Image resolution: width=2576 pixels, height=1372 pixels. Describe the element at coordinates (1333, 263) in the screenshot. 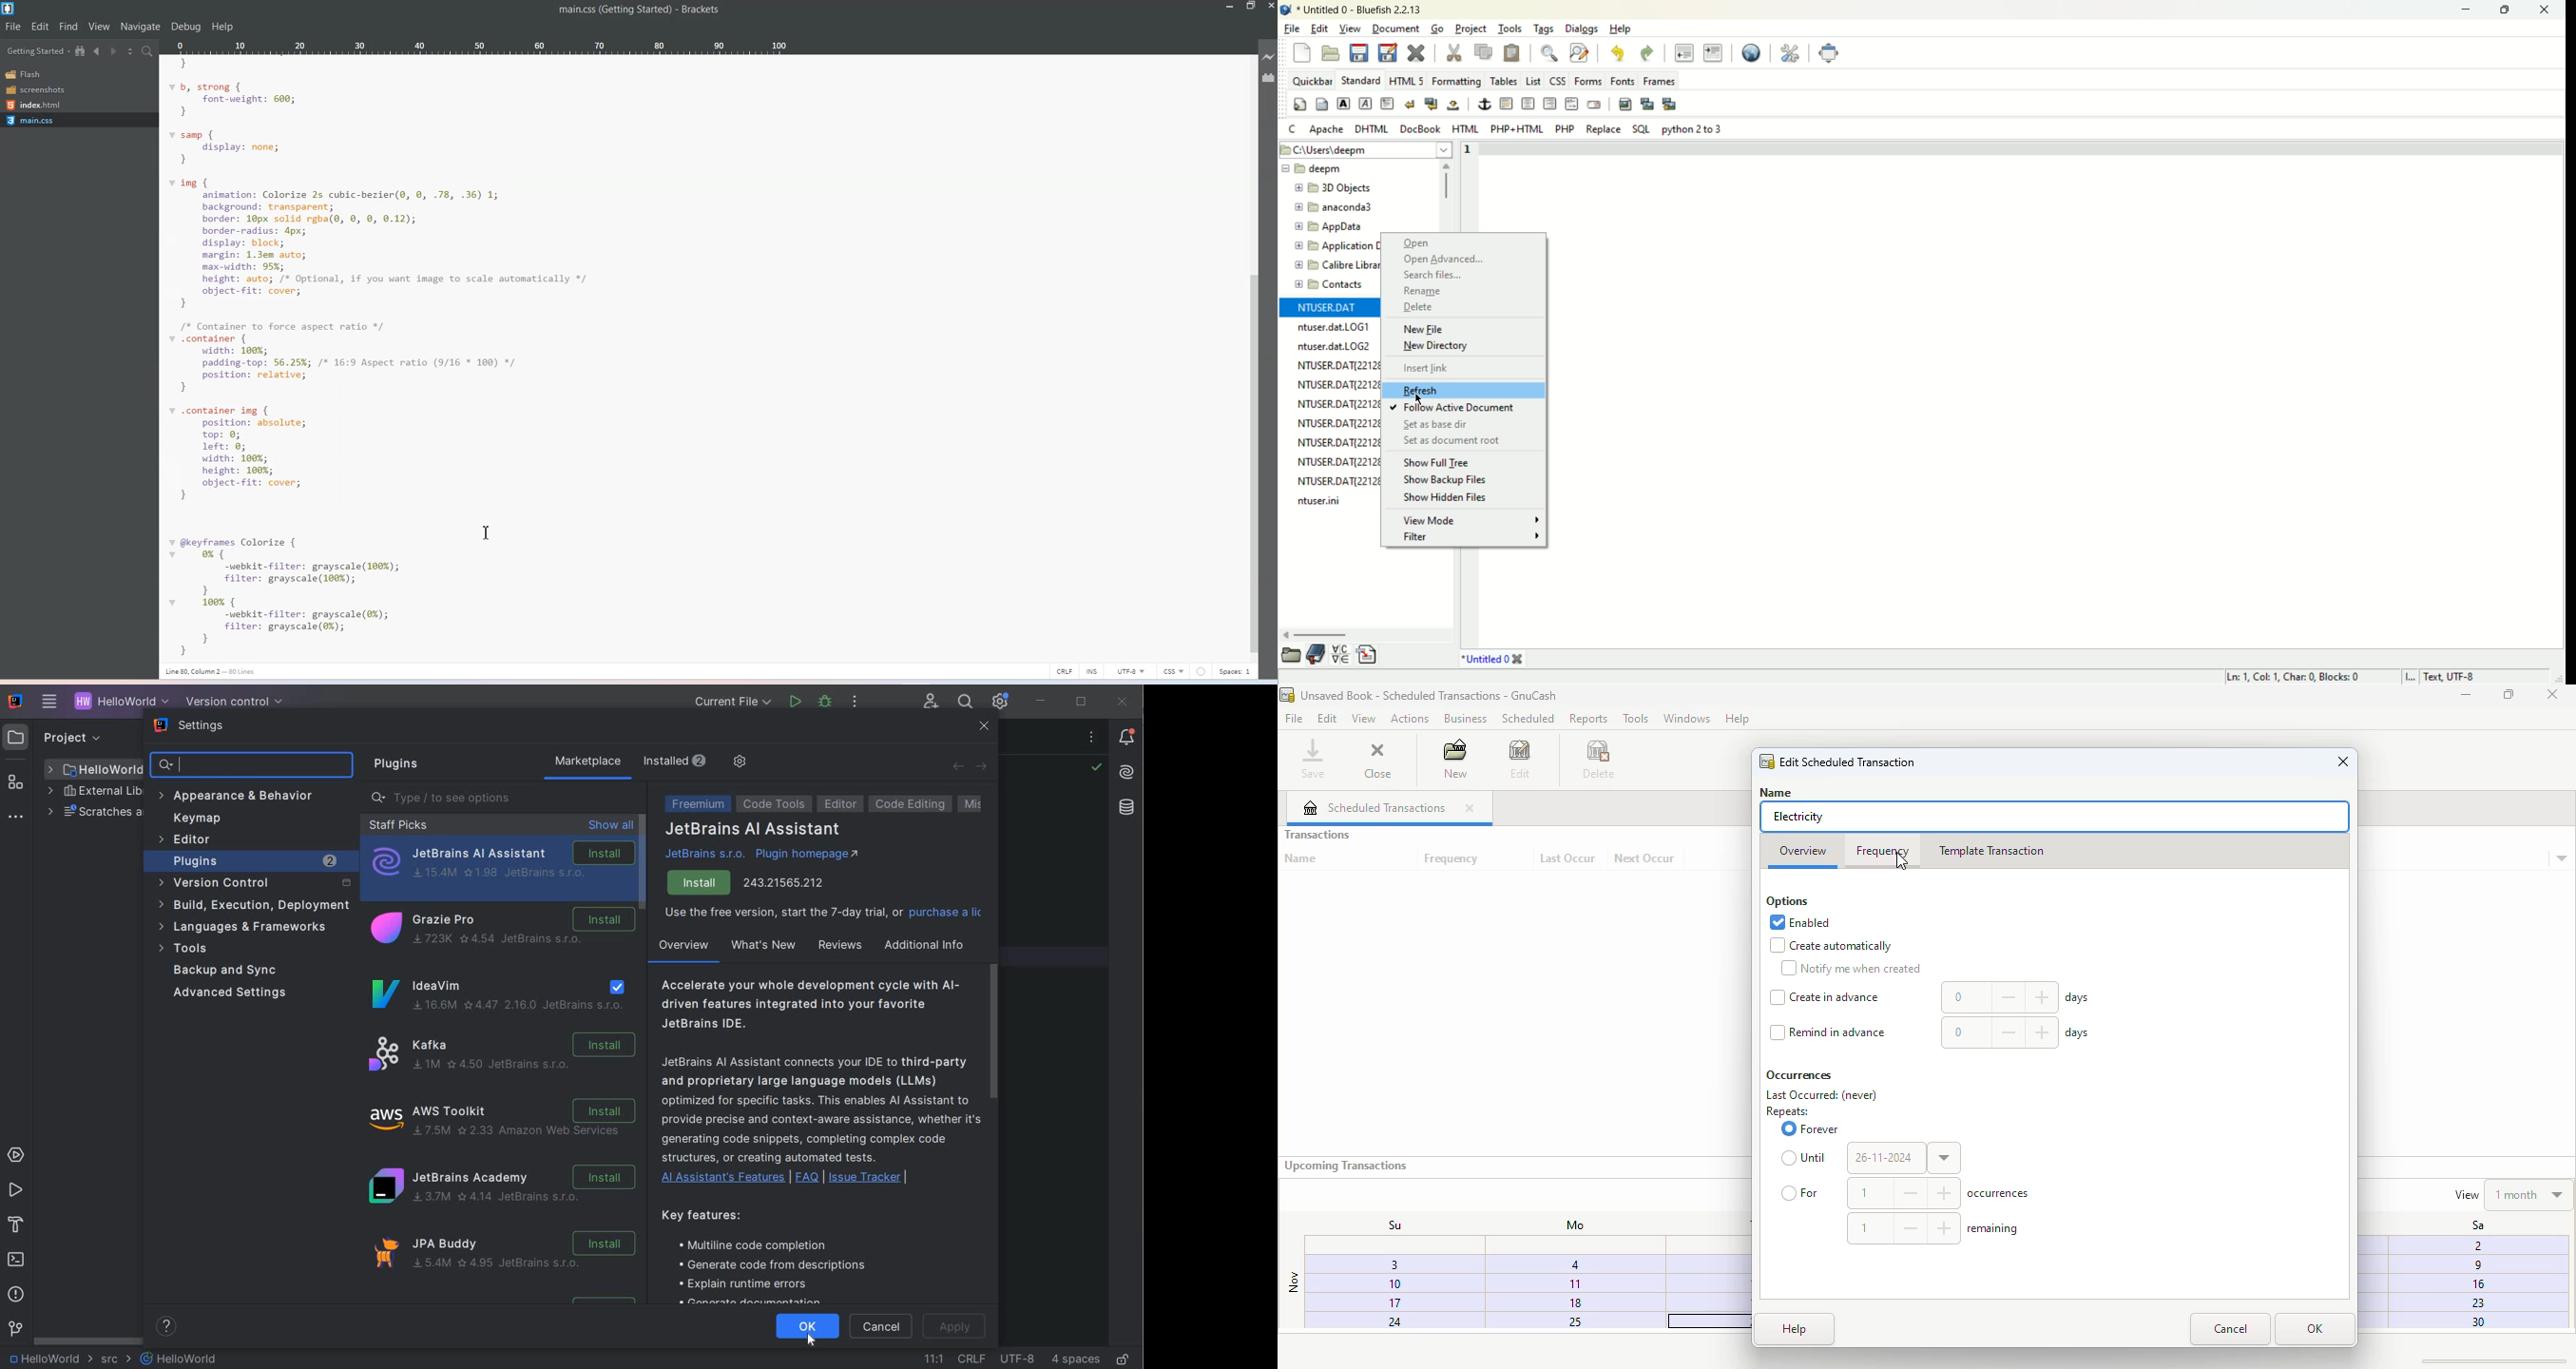

I see `folder name` at that location.